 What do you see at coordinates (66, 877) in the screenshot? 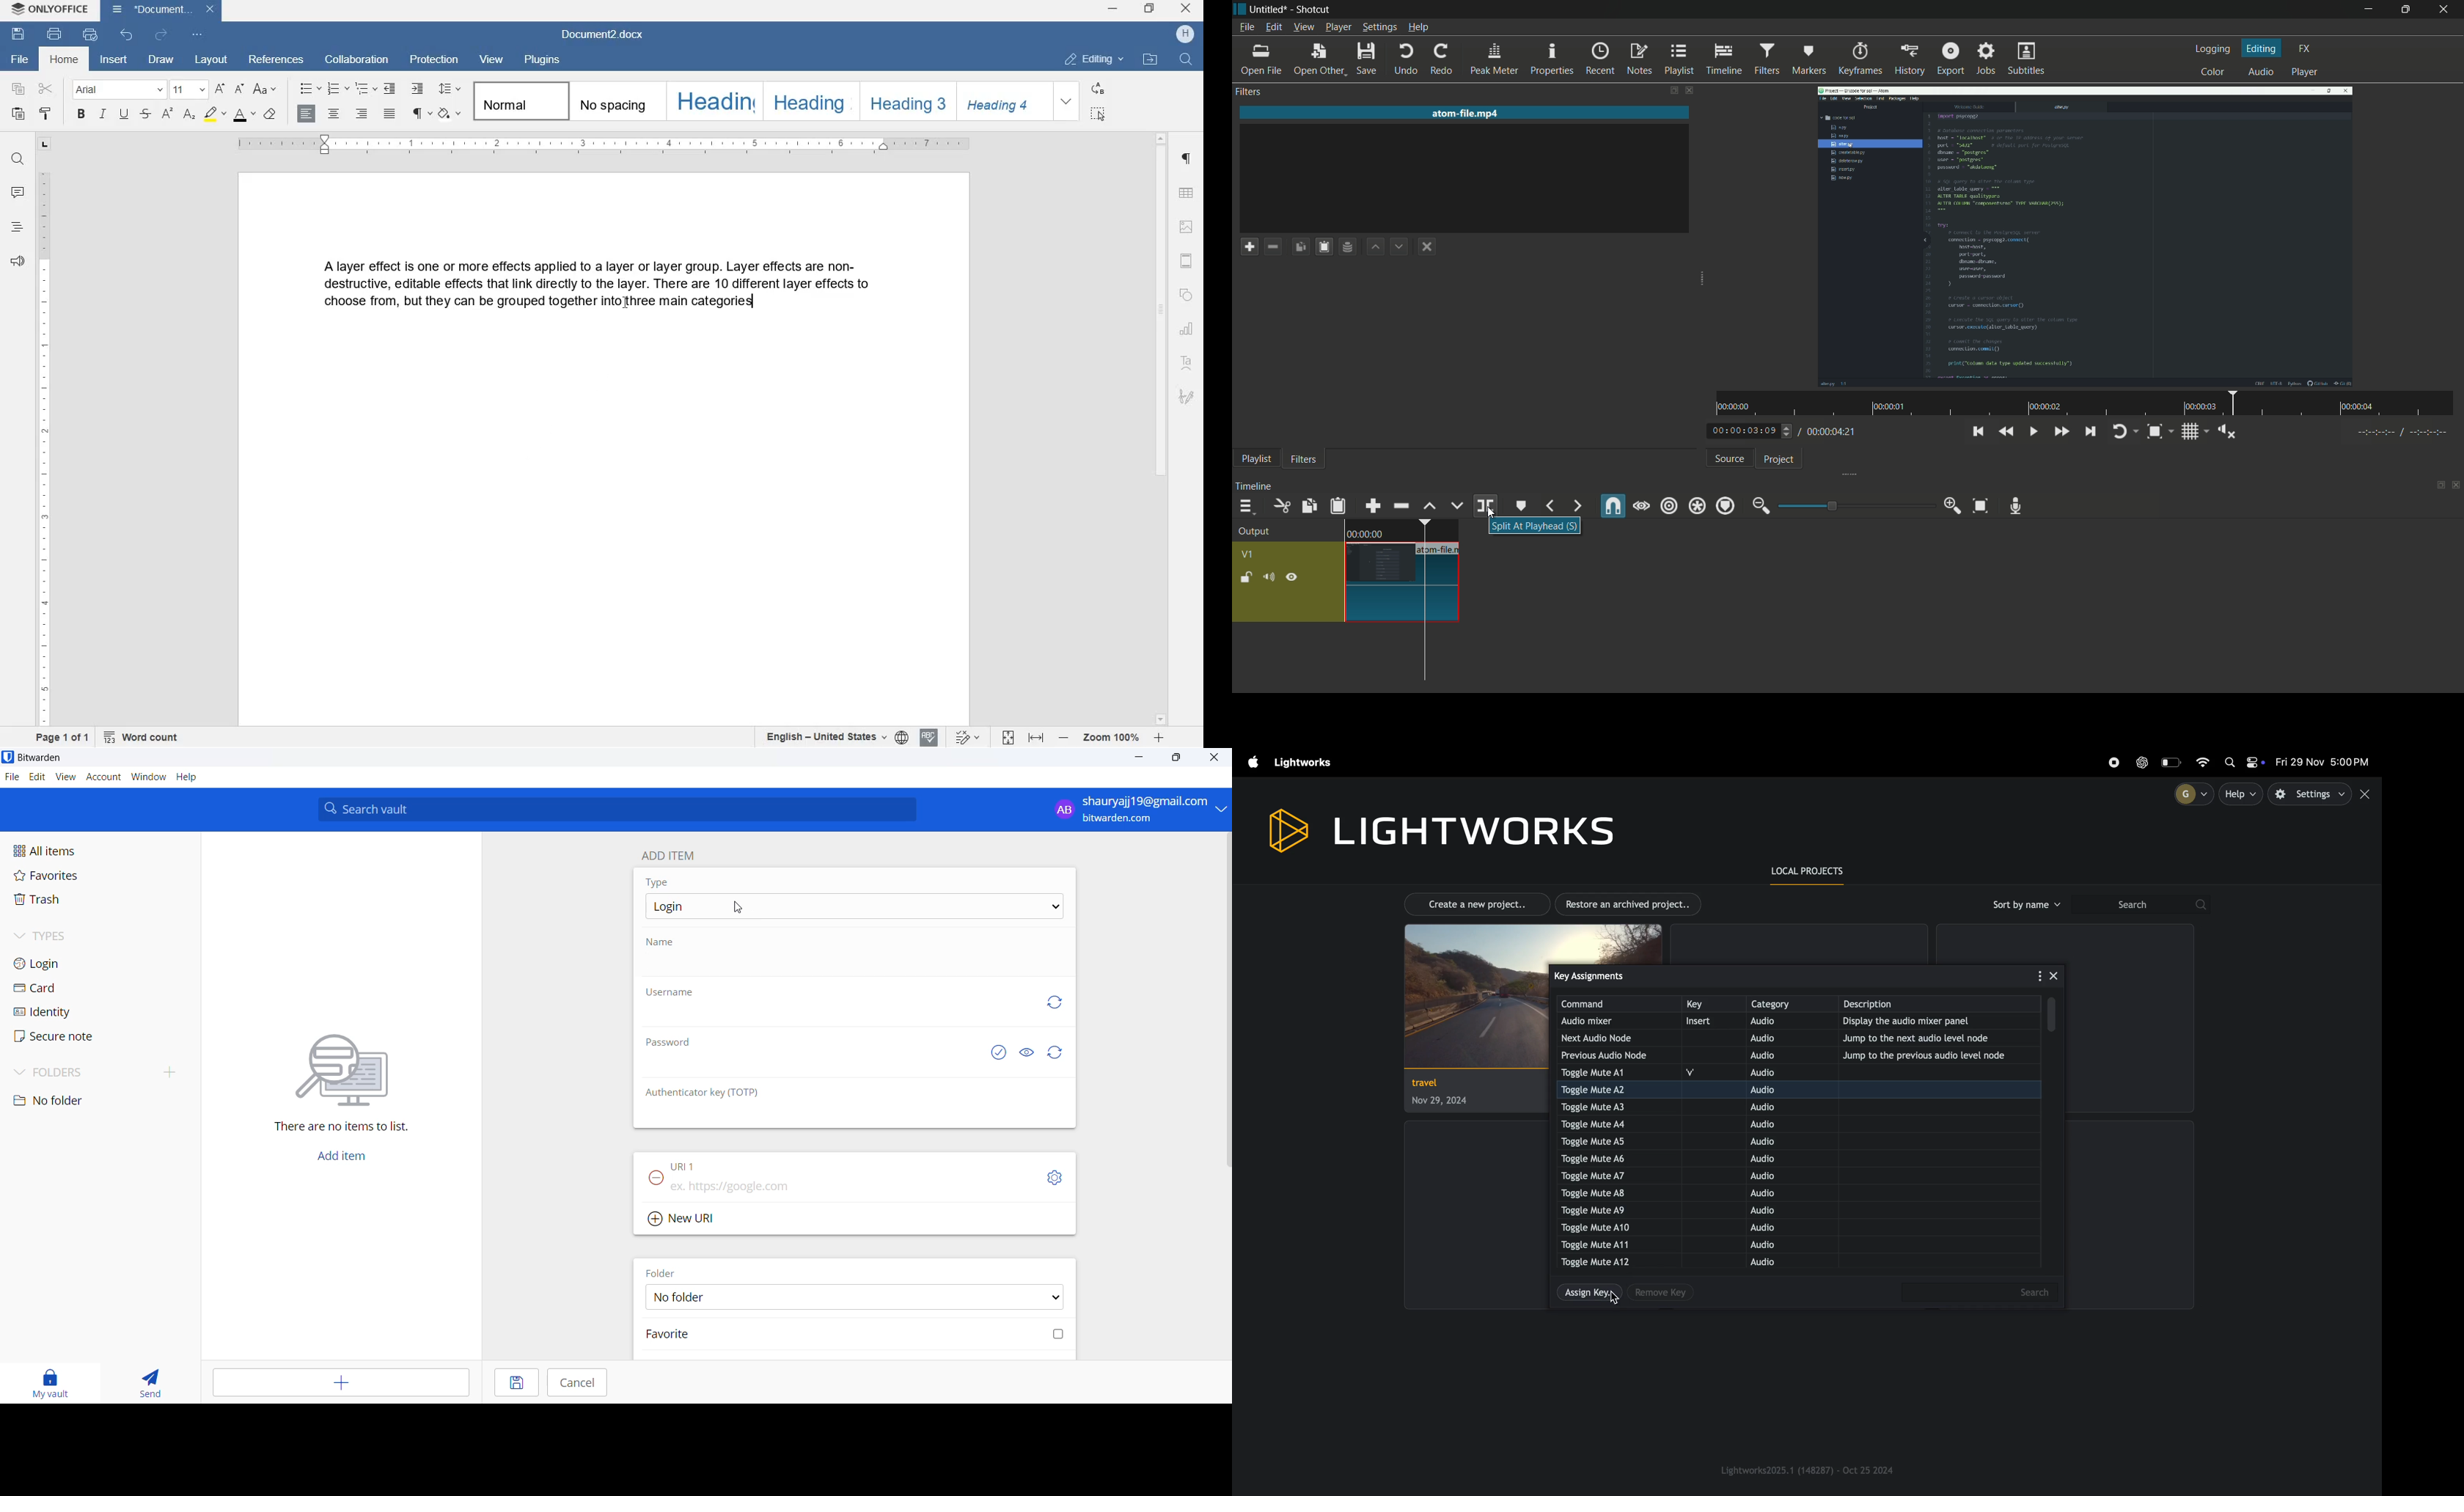
I see `favorites` at bounding box center [66, 877].